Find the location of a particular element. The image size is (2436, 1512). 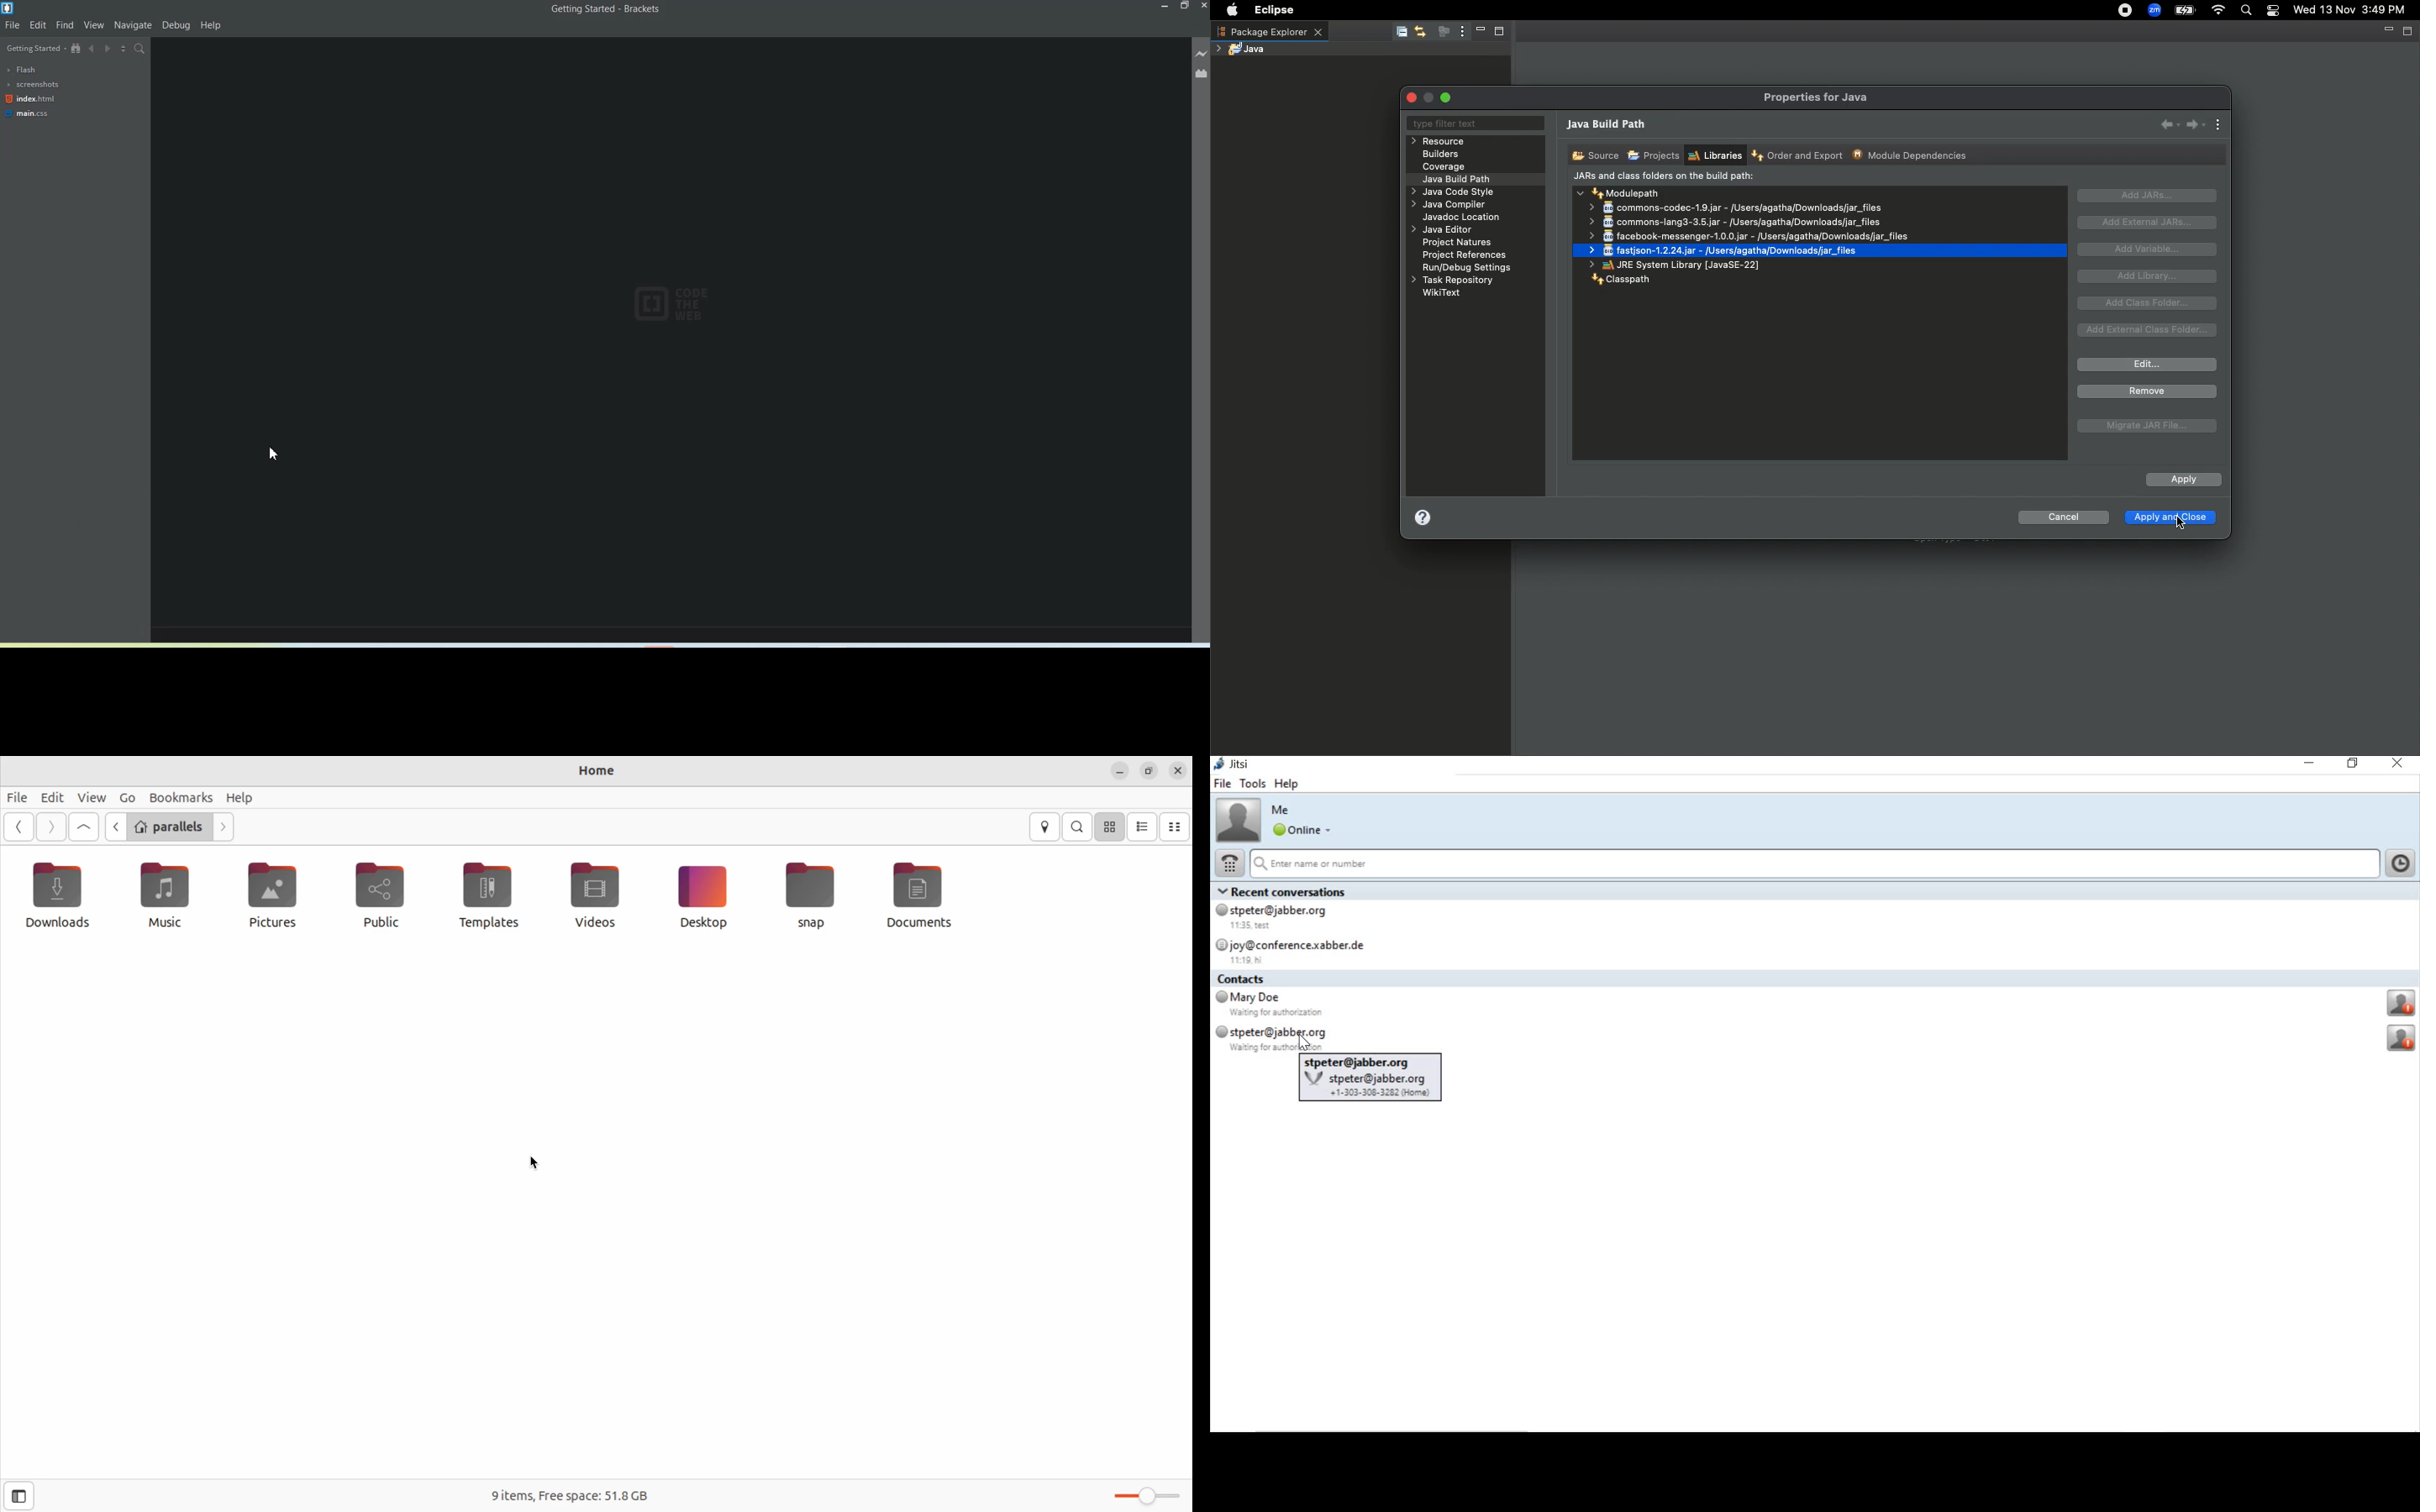

Java project is located at coordinates (1244, 49).